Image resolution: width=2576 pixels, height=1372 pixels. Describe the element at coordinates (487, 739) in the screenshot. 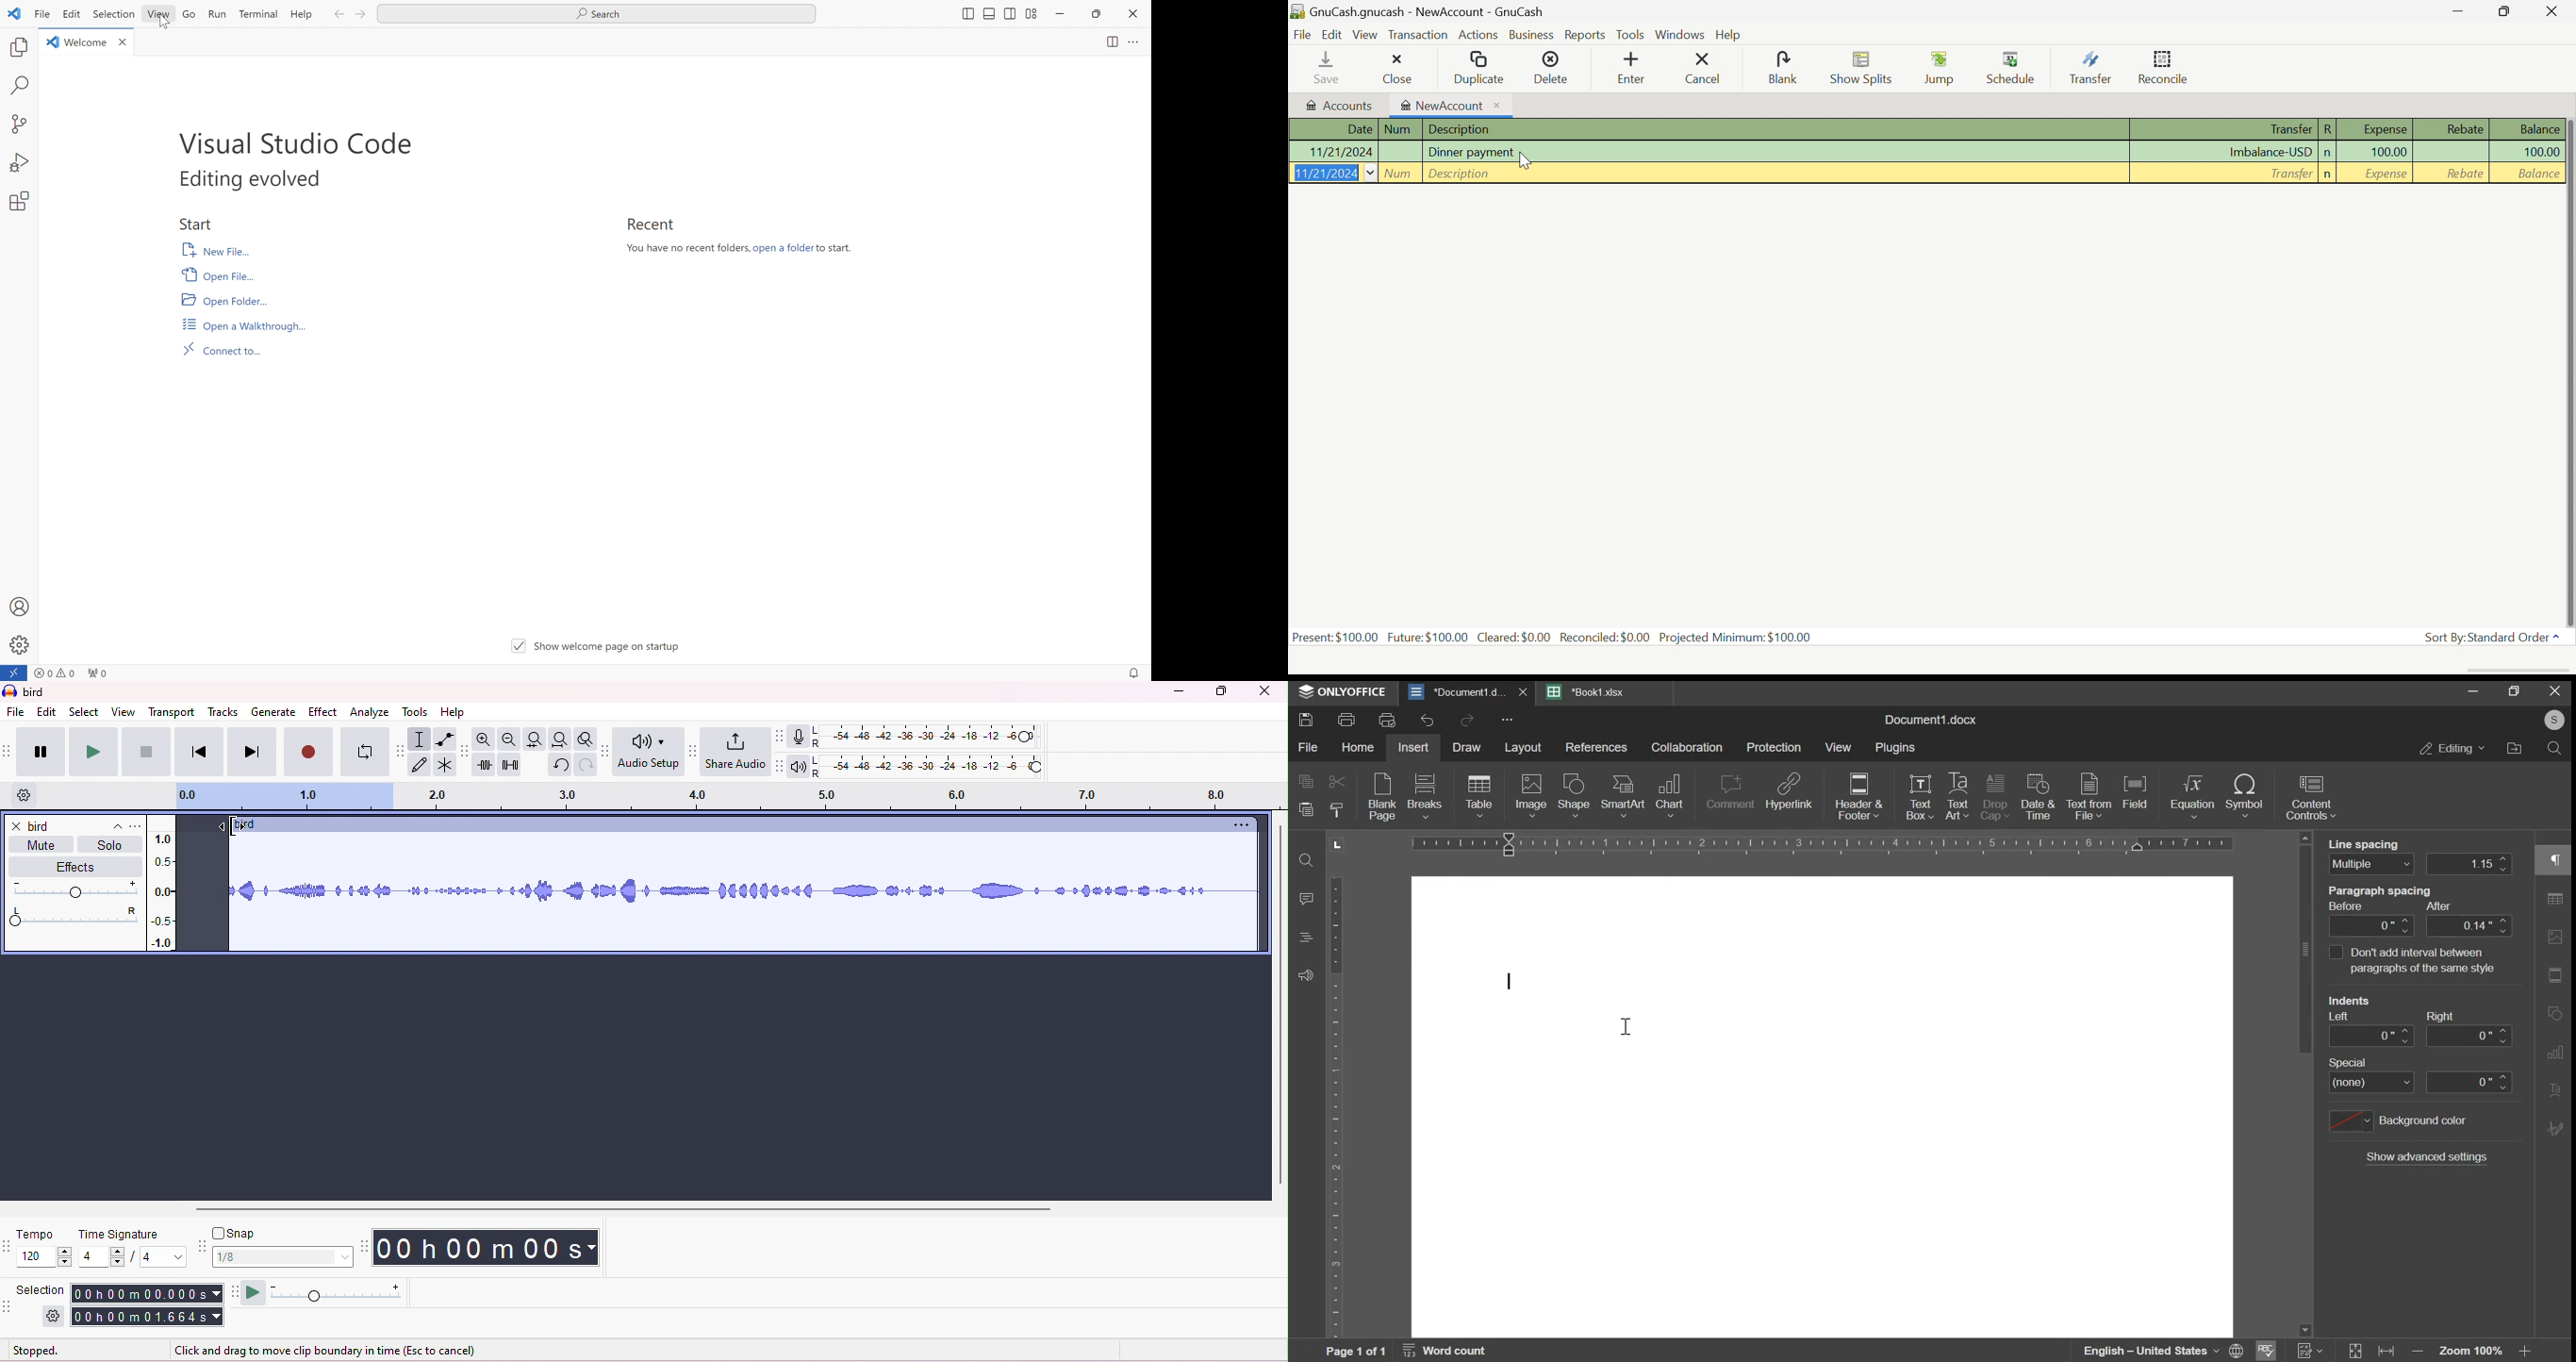

I see `zoom in` at that location.